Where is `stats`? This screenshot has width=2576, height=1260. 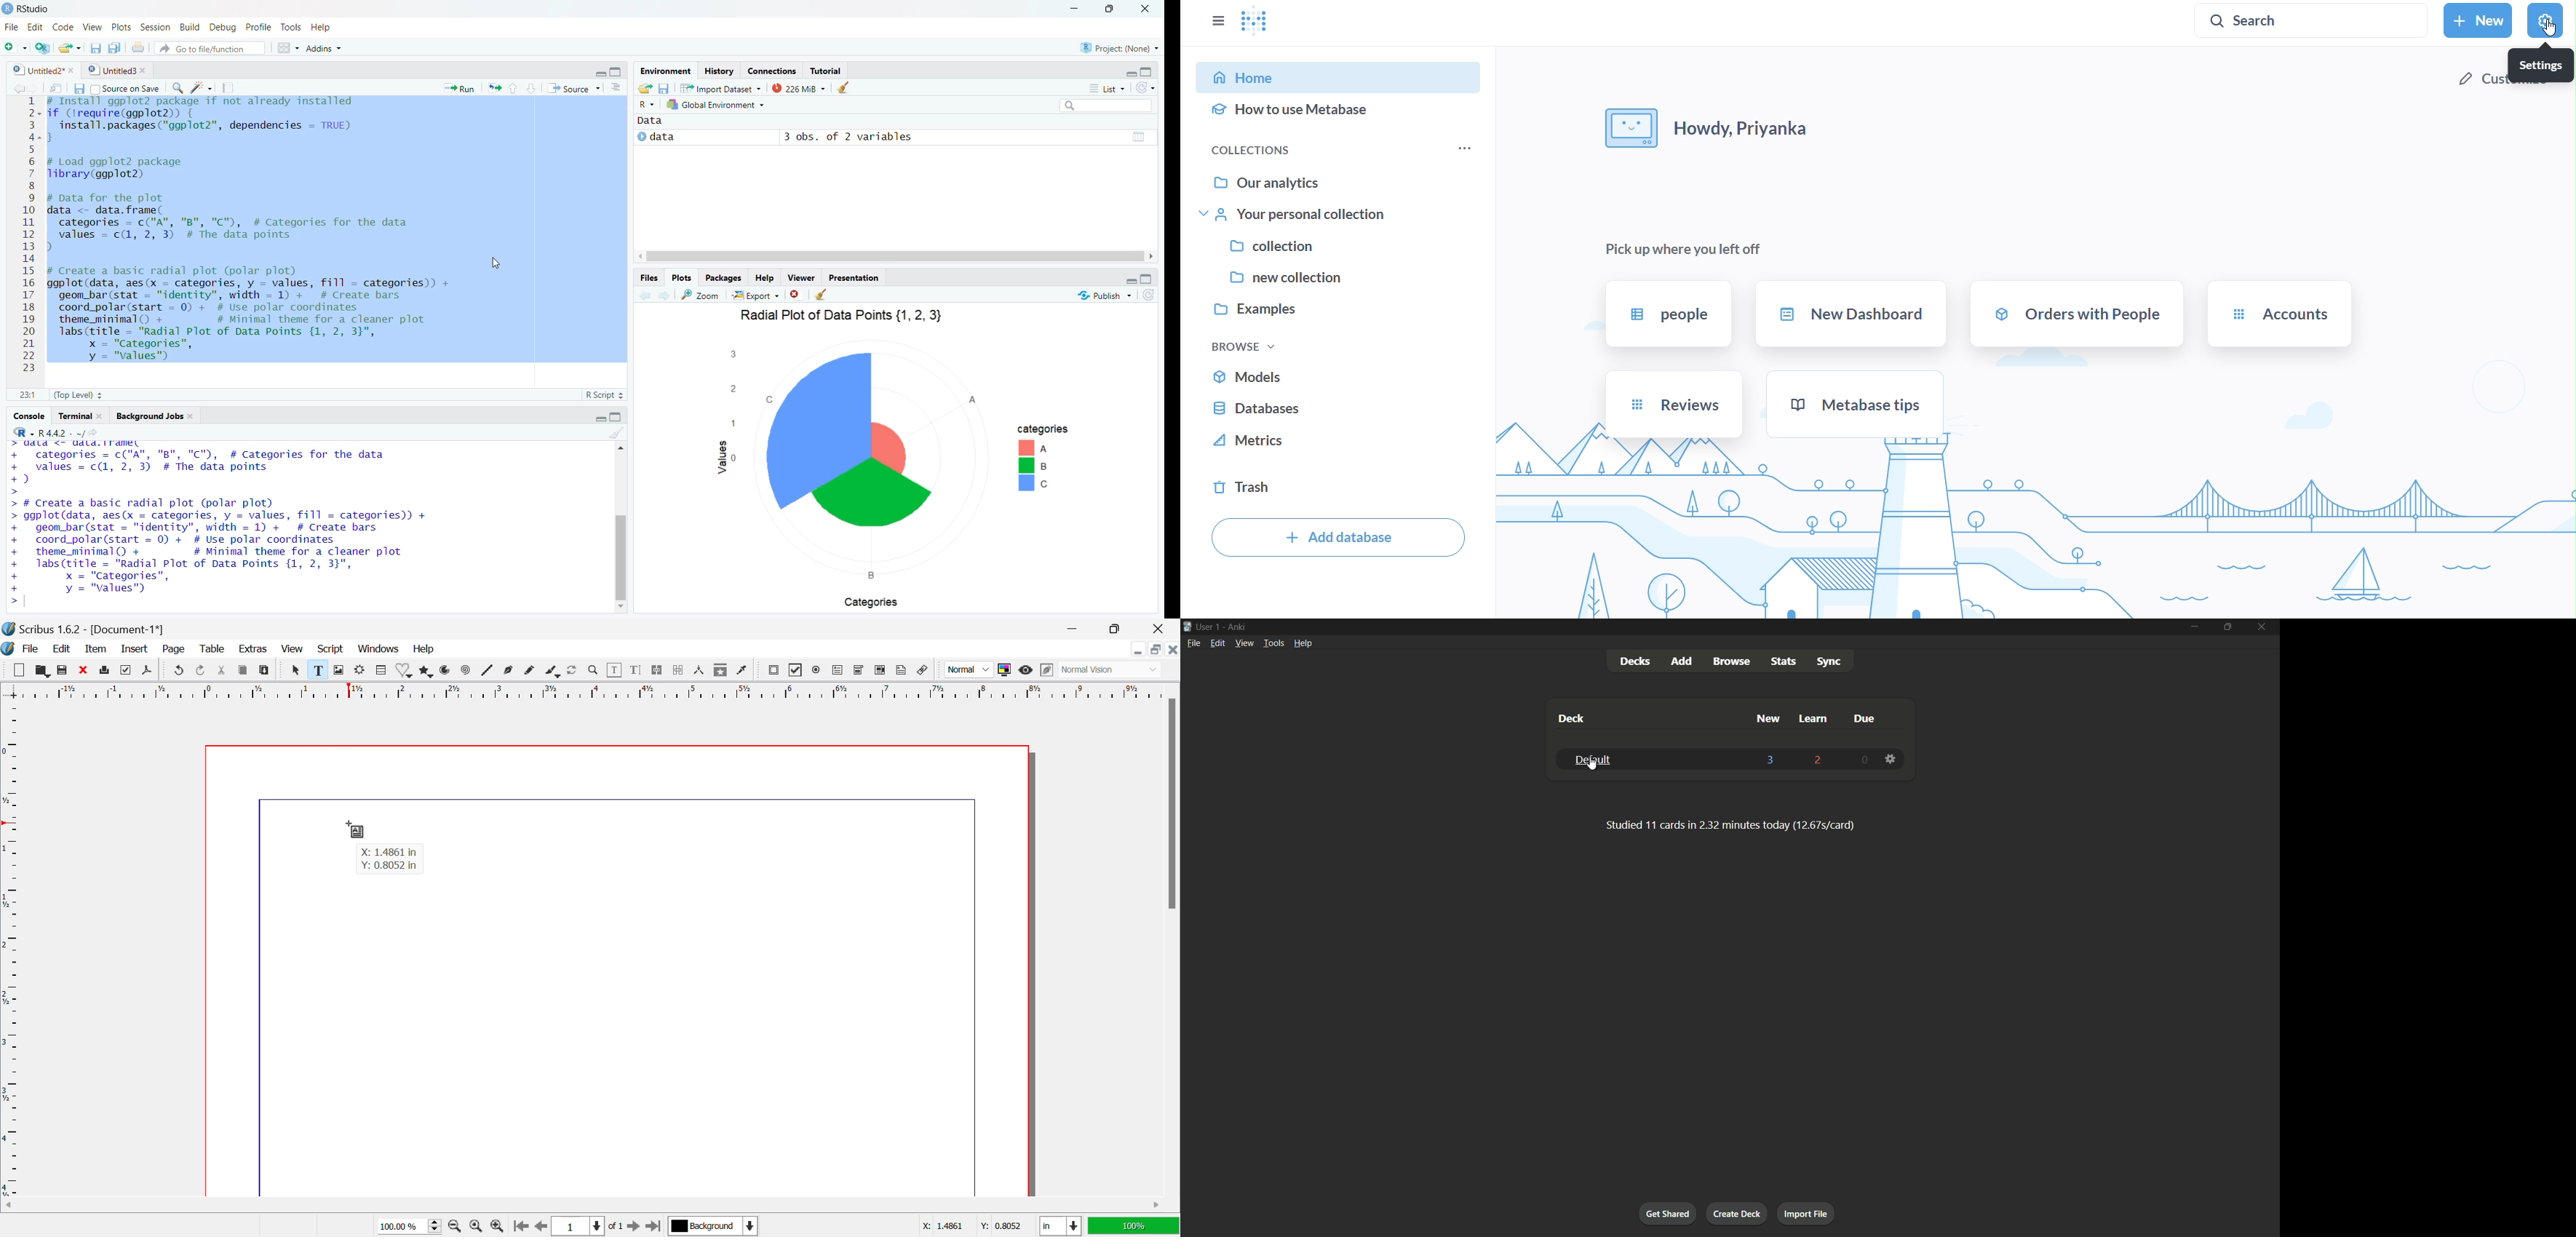
stats is located at coordinates (1785, 660).